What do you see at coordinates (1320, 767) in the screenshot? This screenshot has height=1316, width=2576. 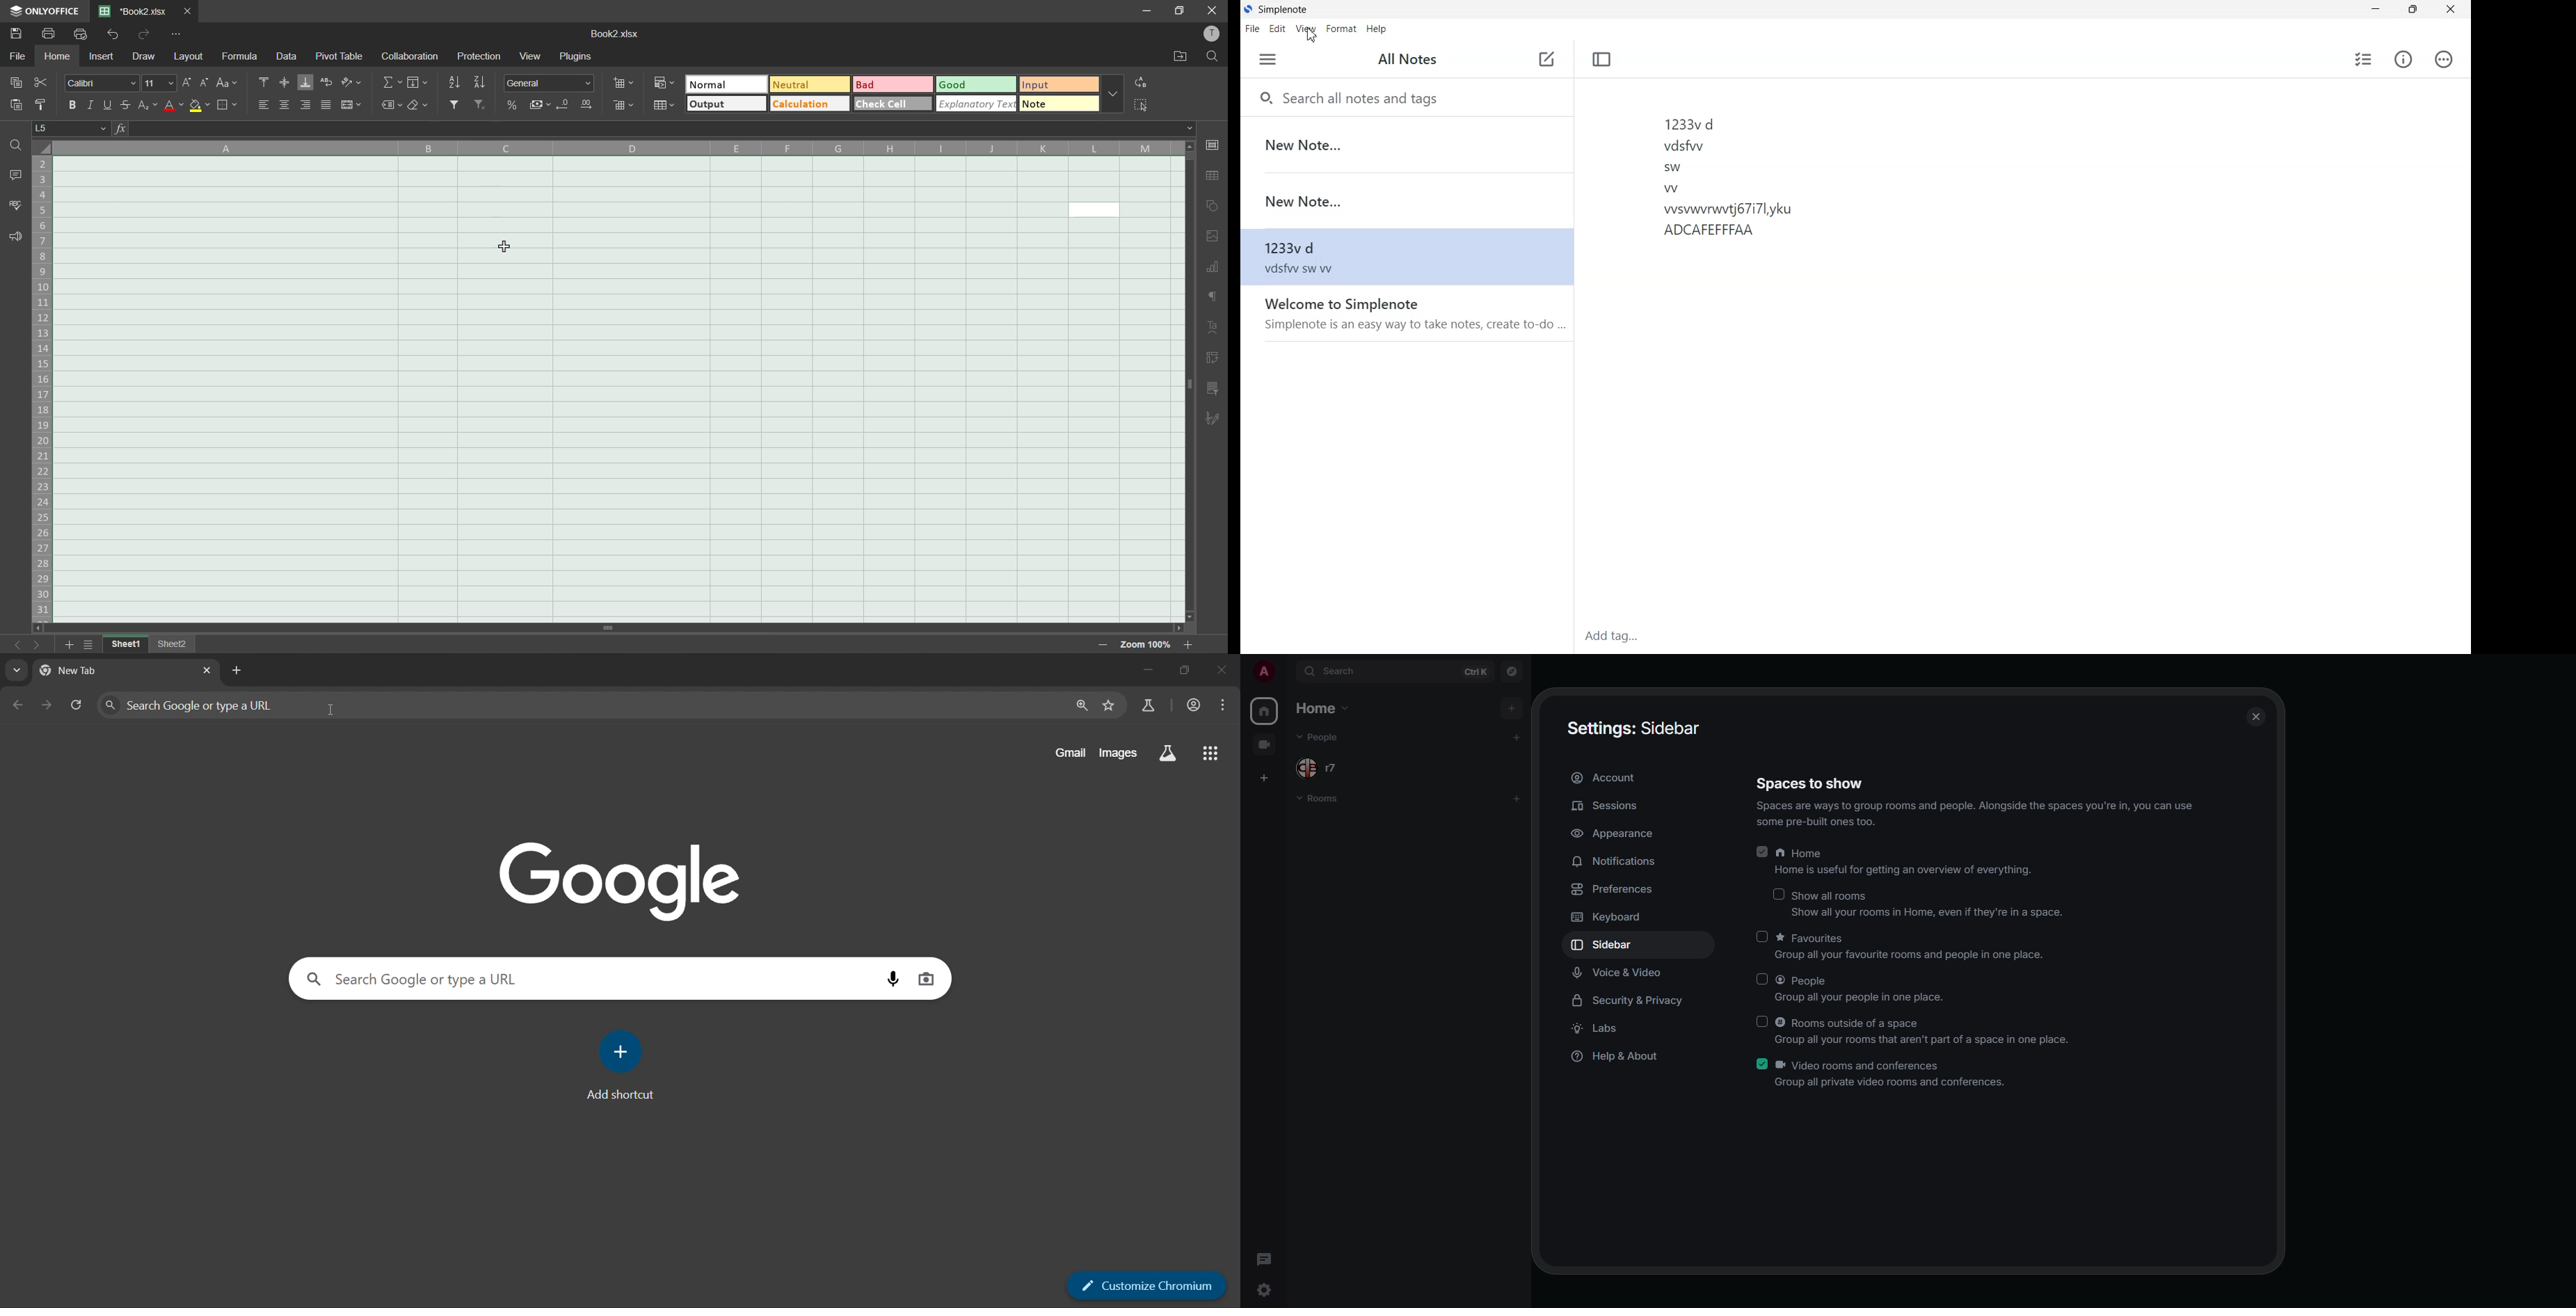 I see `people` at bounding box center [1320, 767].